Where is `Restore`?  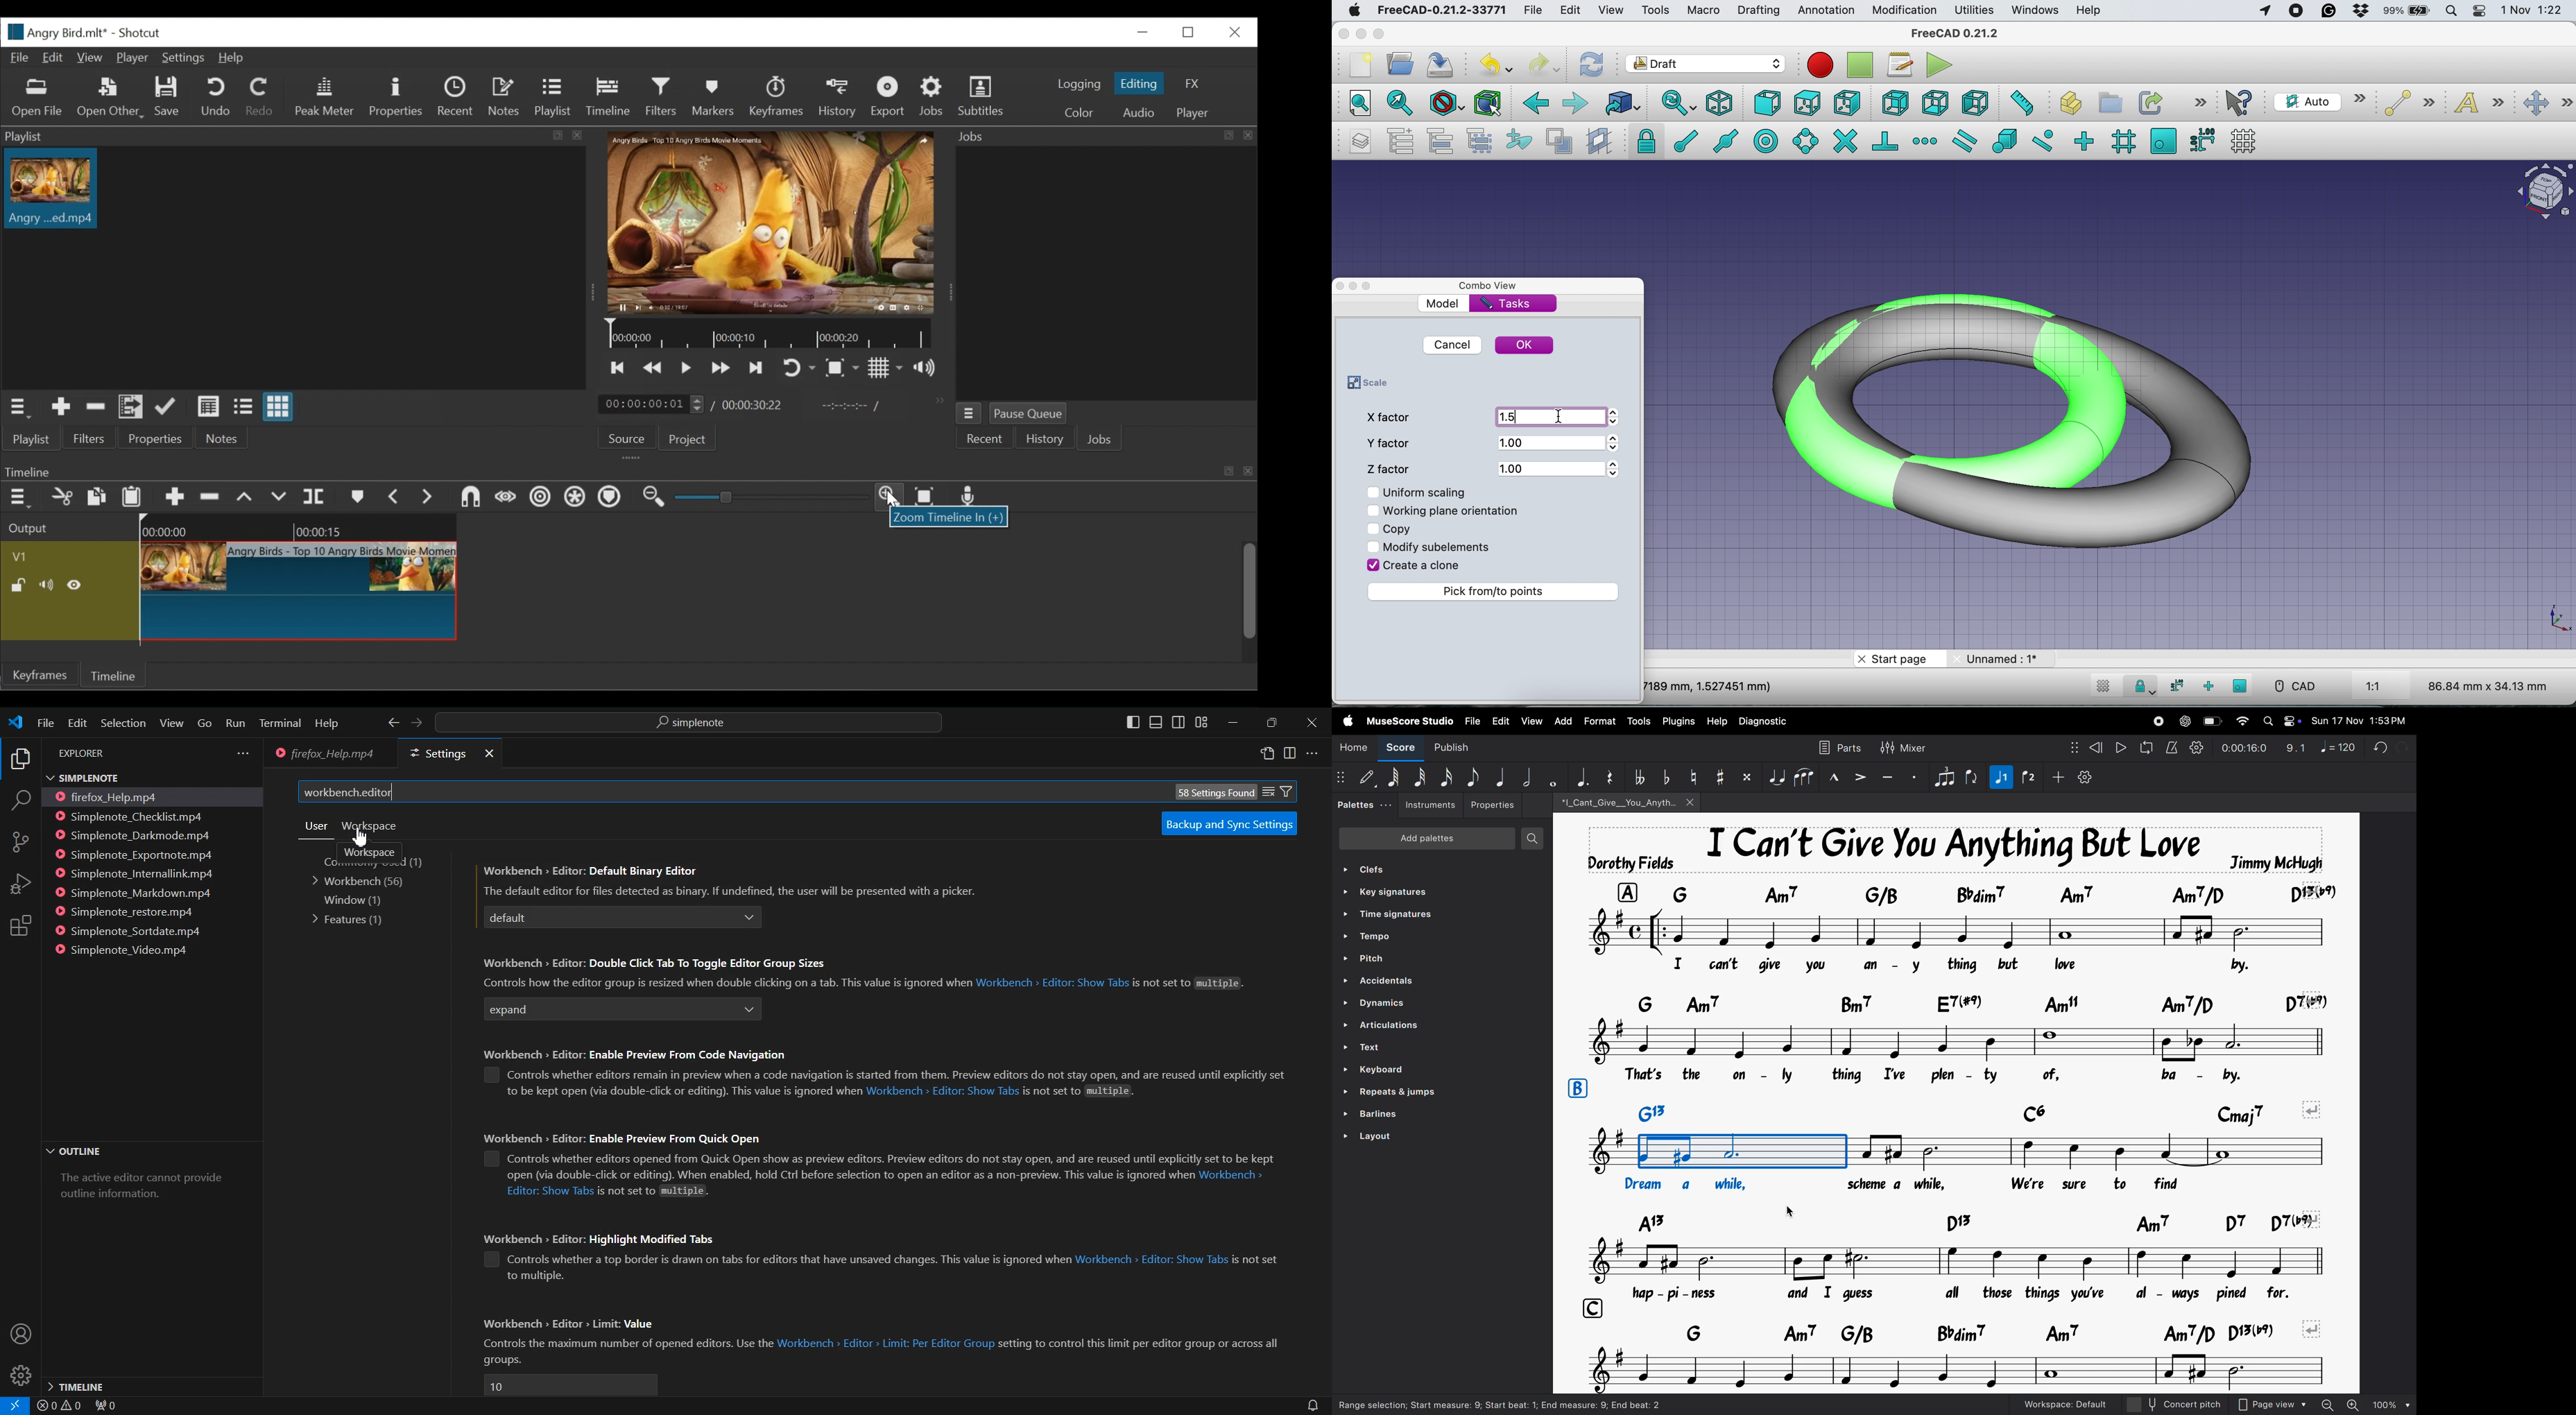 Restore is located at coordinates (1188, 32).